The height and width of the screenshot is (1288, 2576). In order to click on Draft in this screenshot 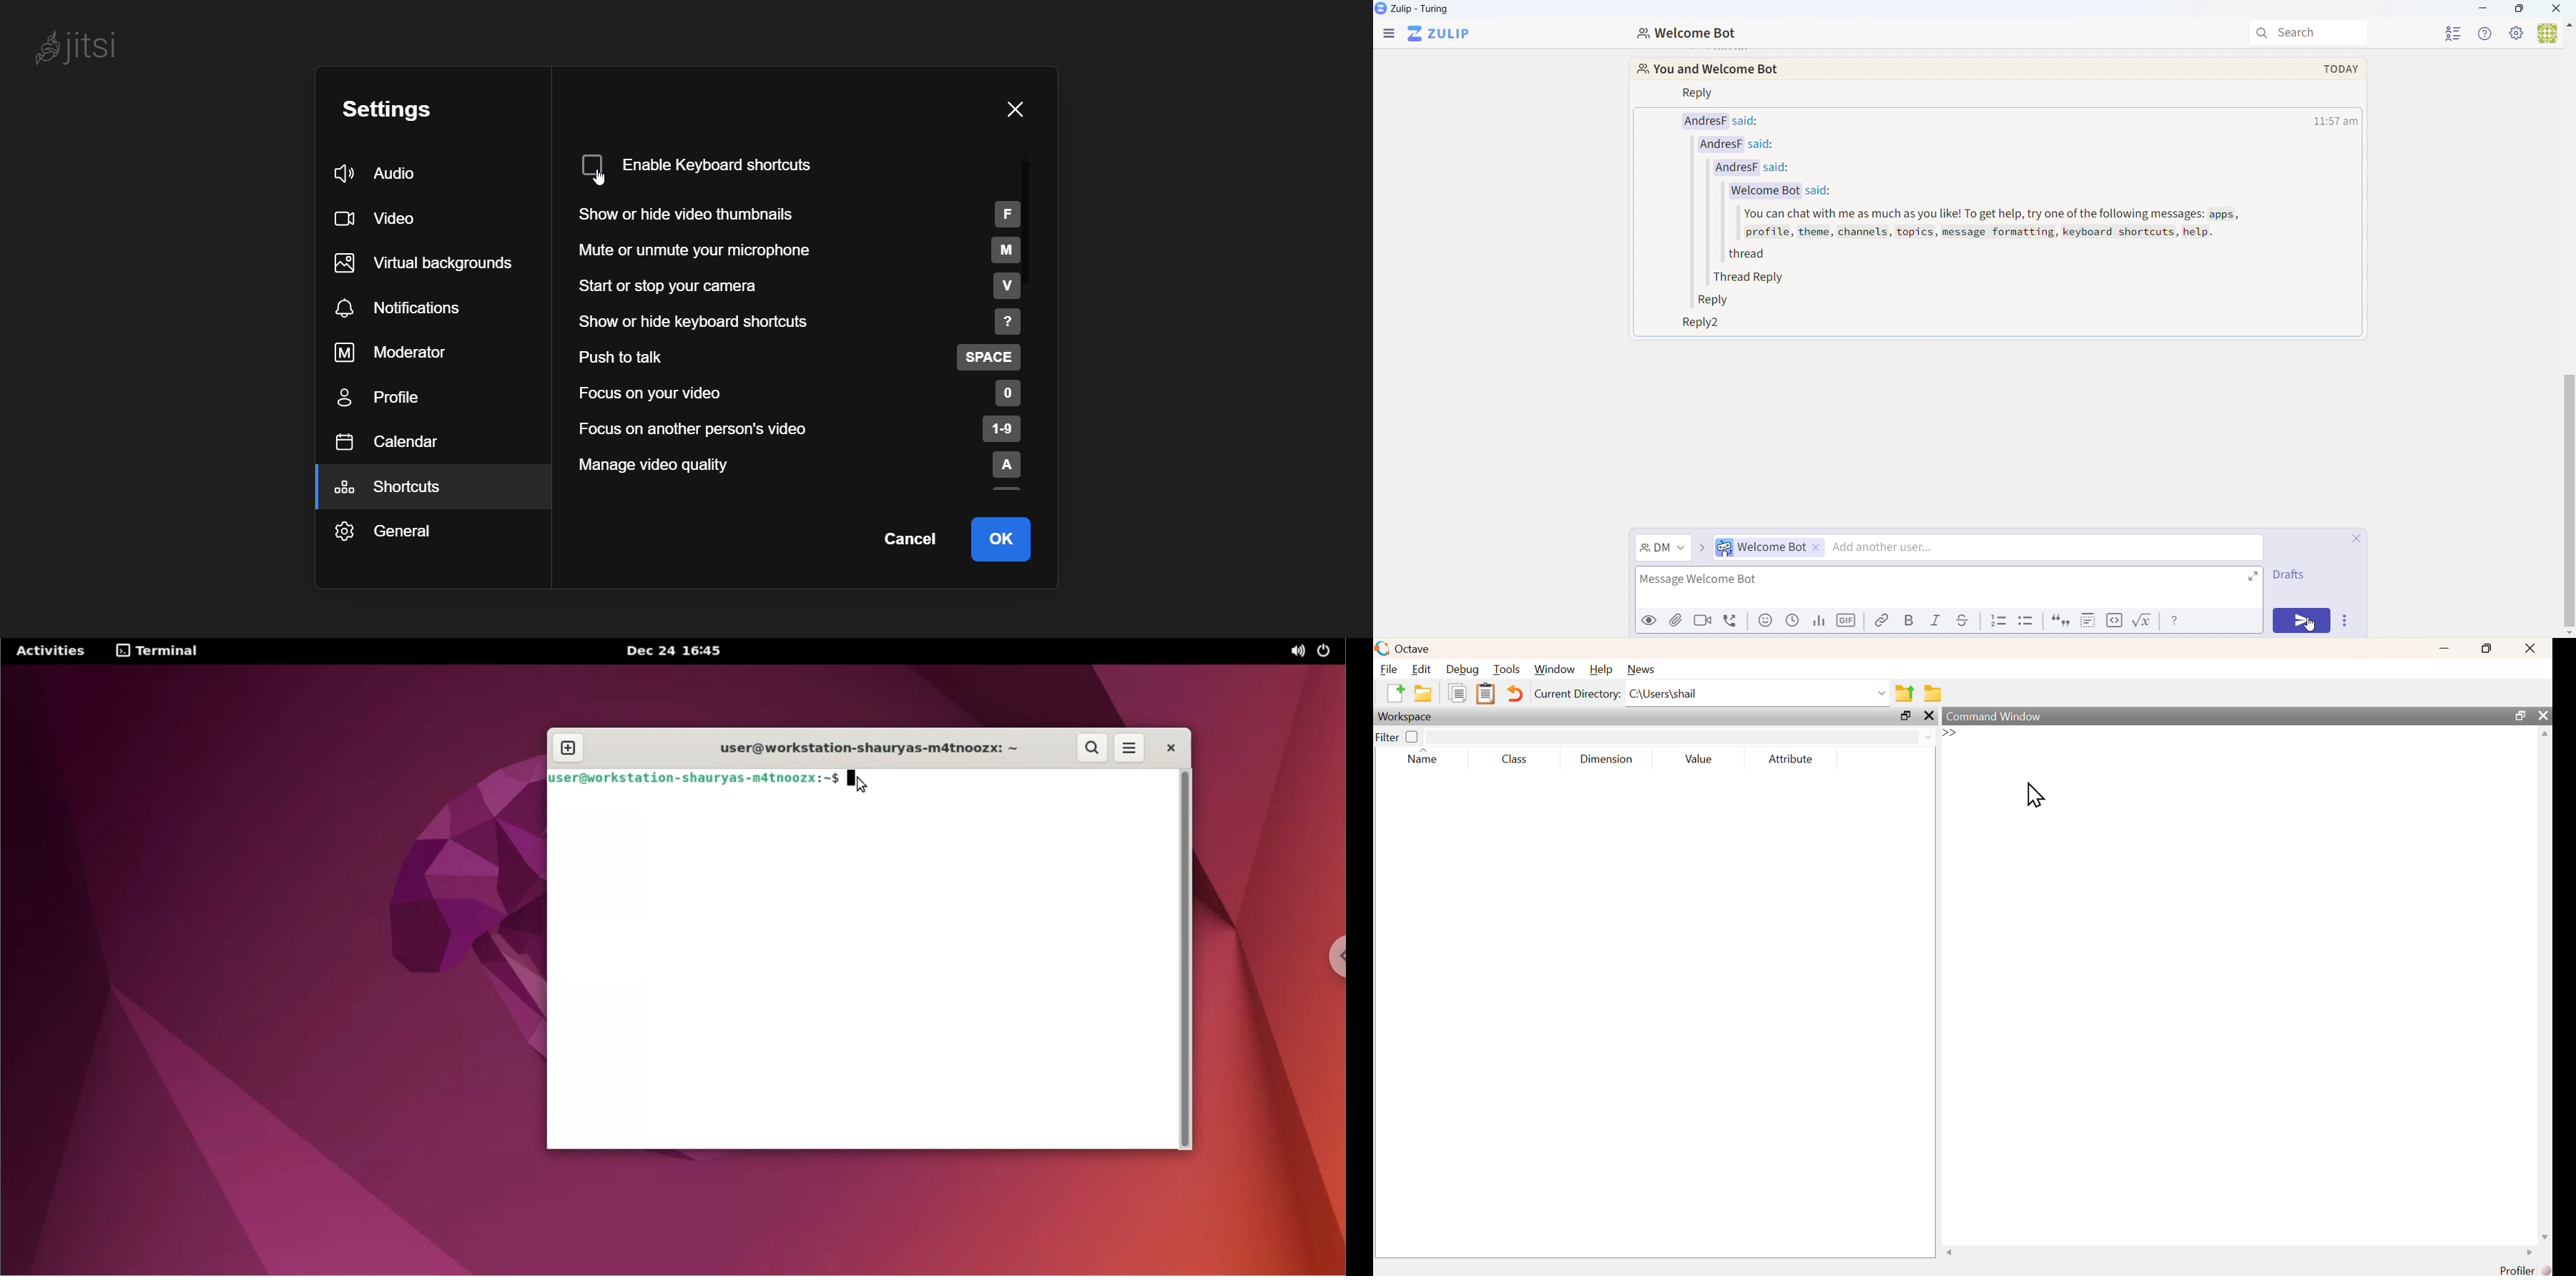, I will do `click(2285, 576)`.